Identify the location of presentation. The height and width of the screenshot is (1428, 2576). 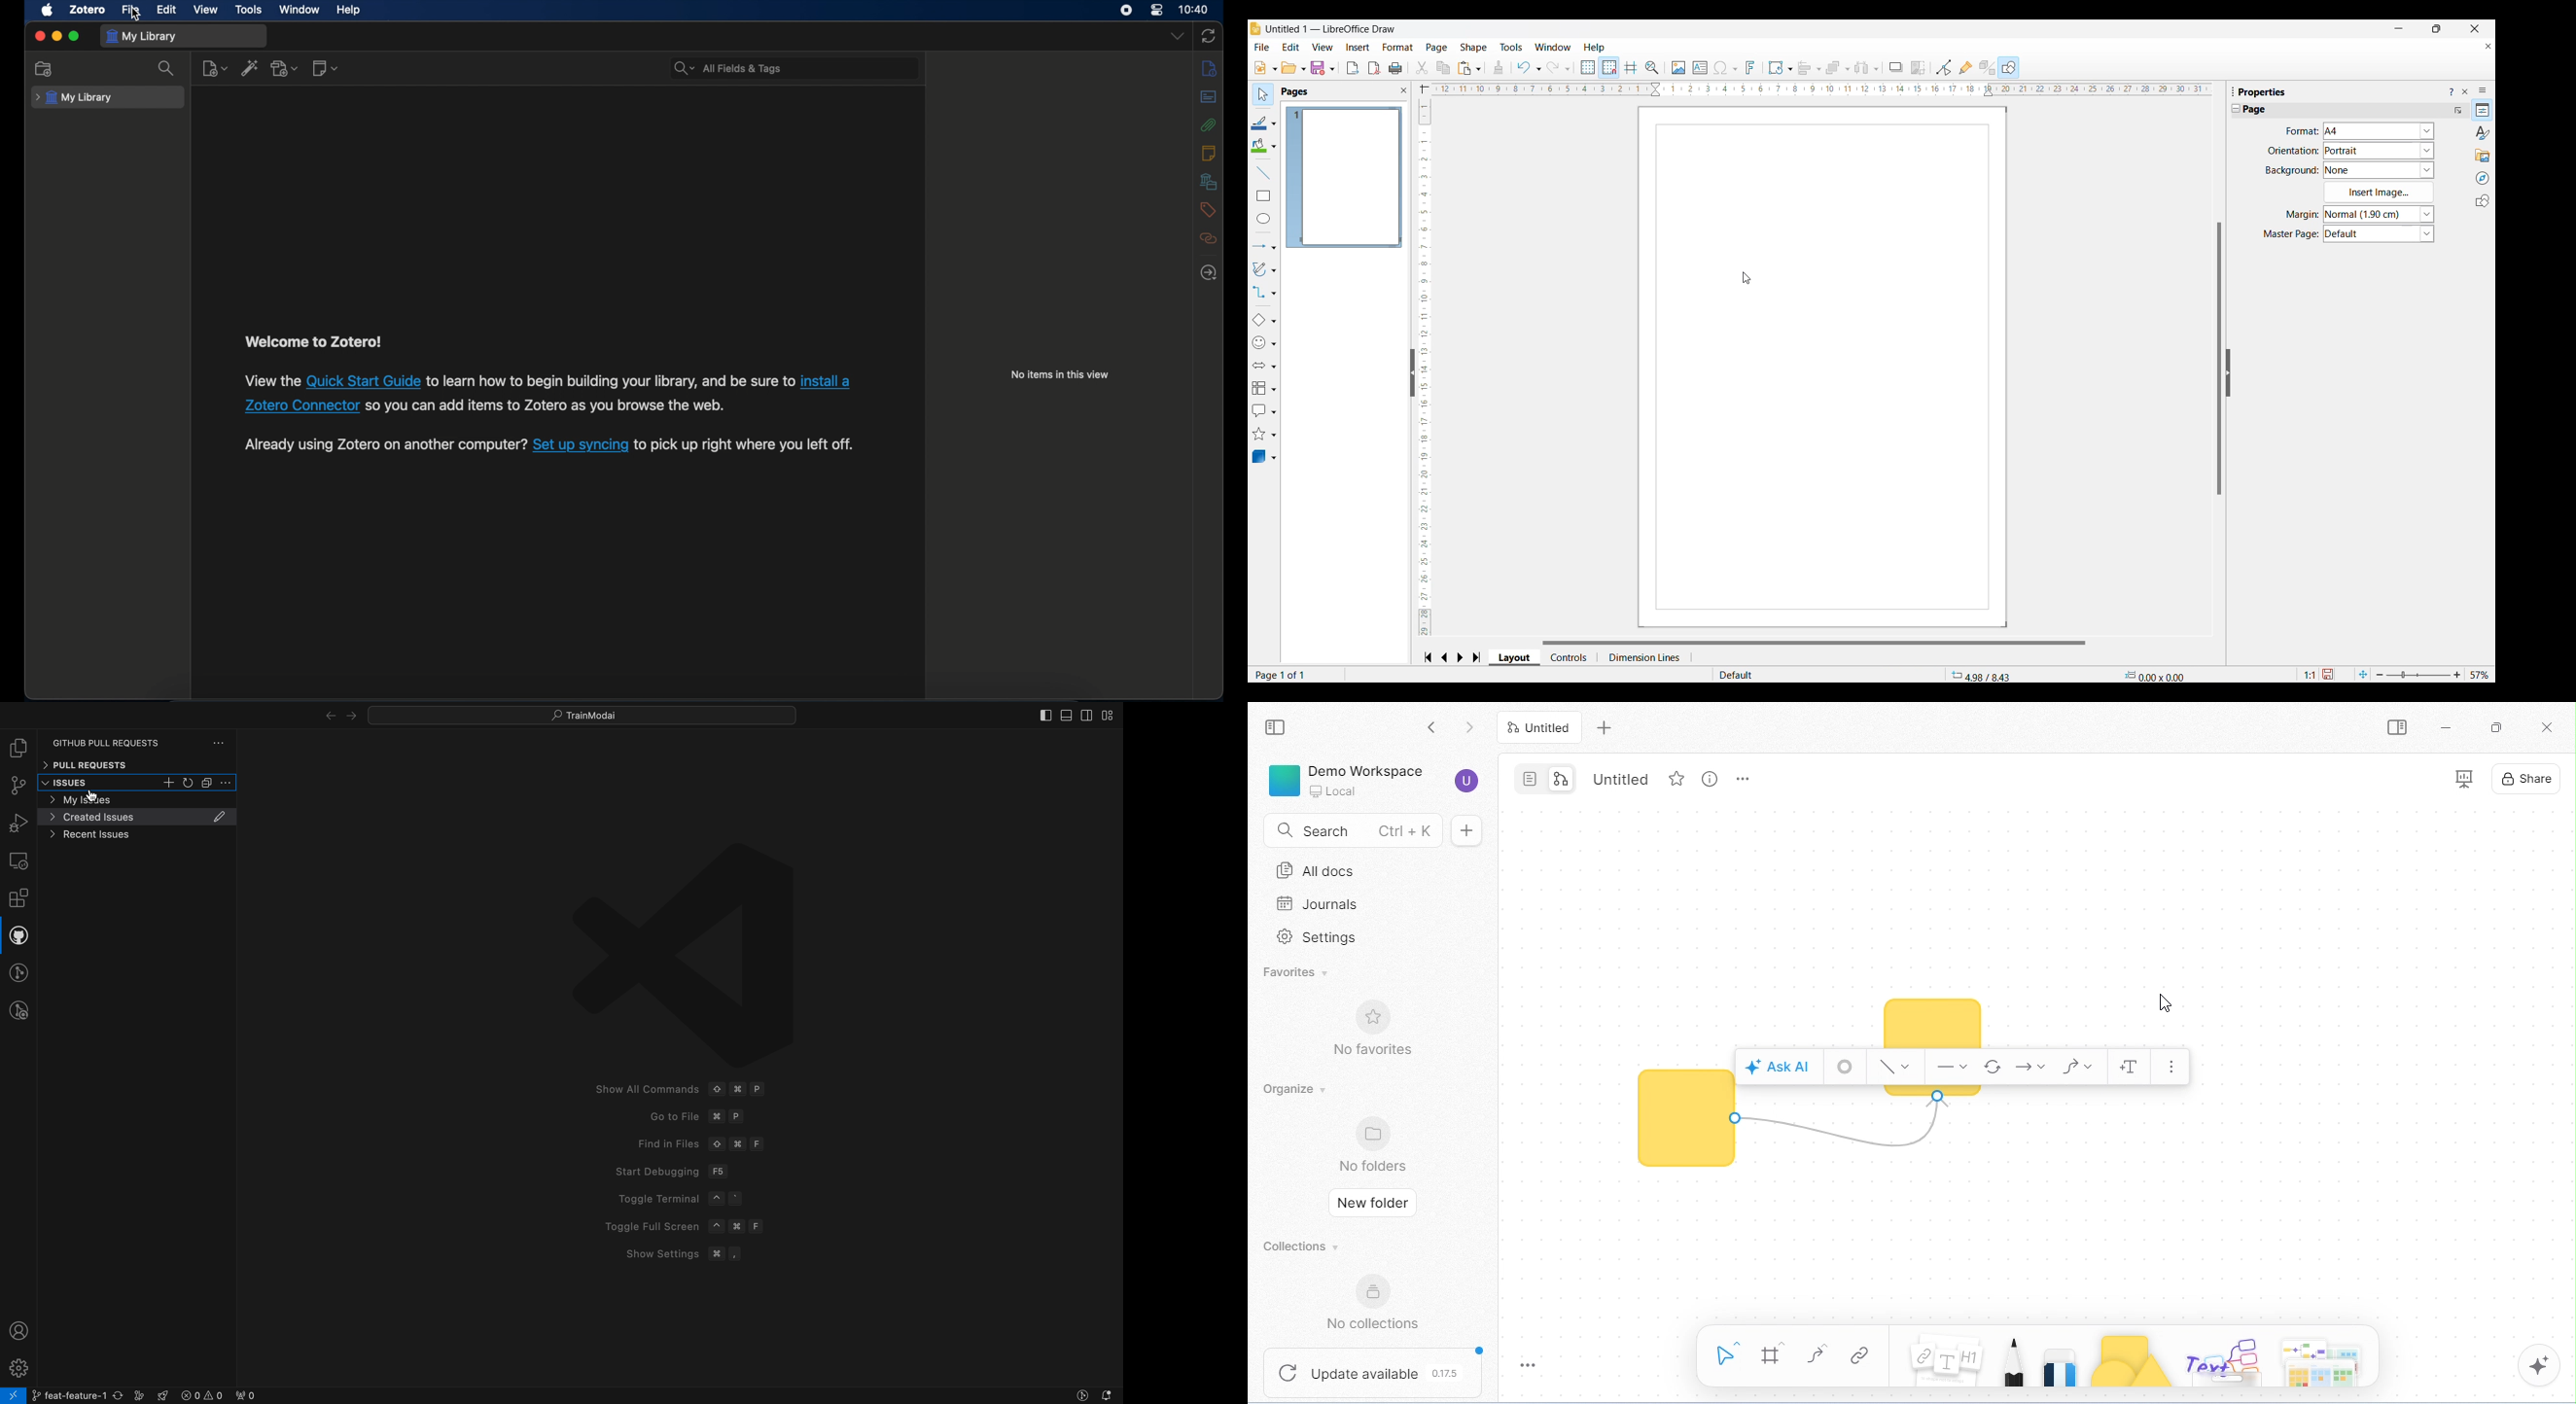
(2465, 780).